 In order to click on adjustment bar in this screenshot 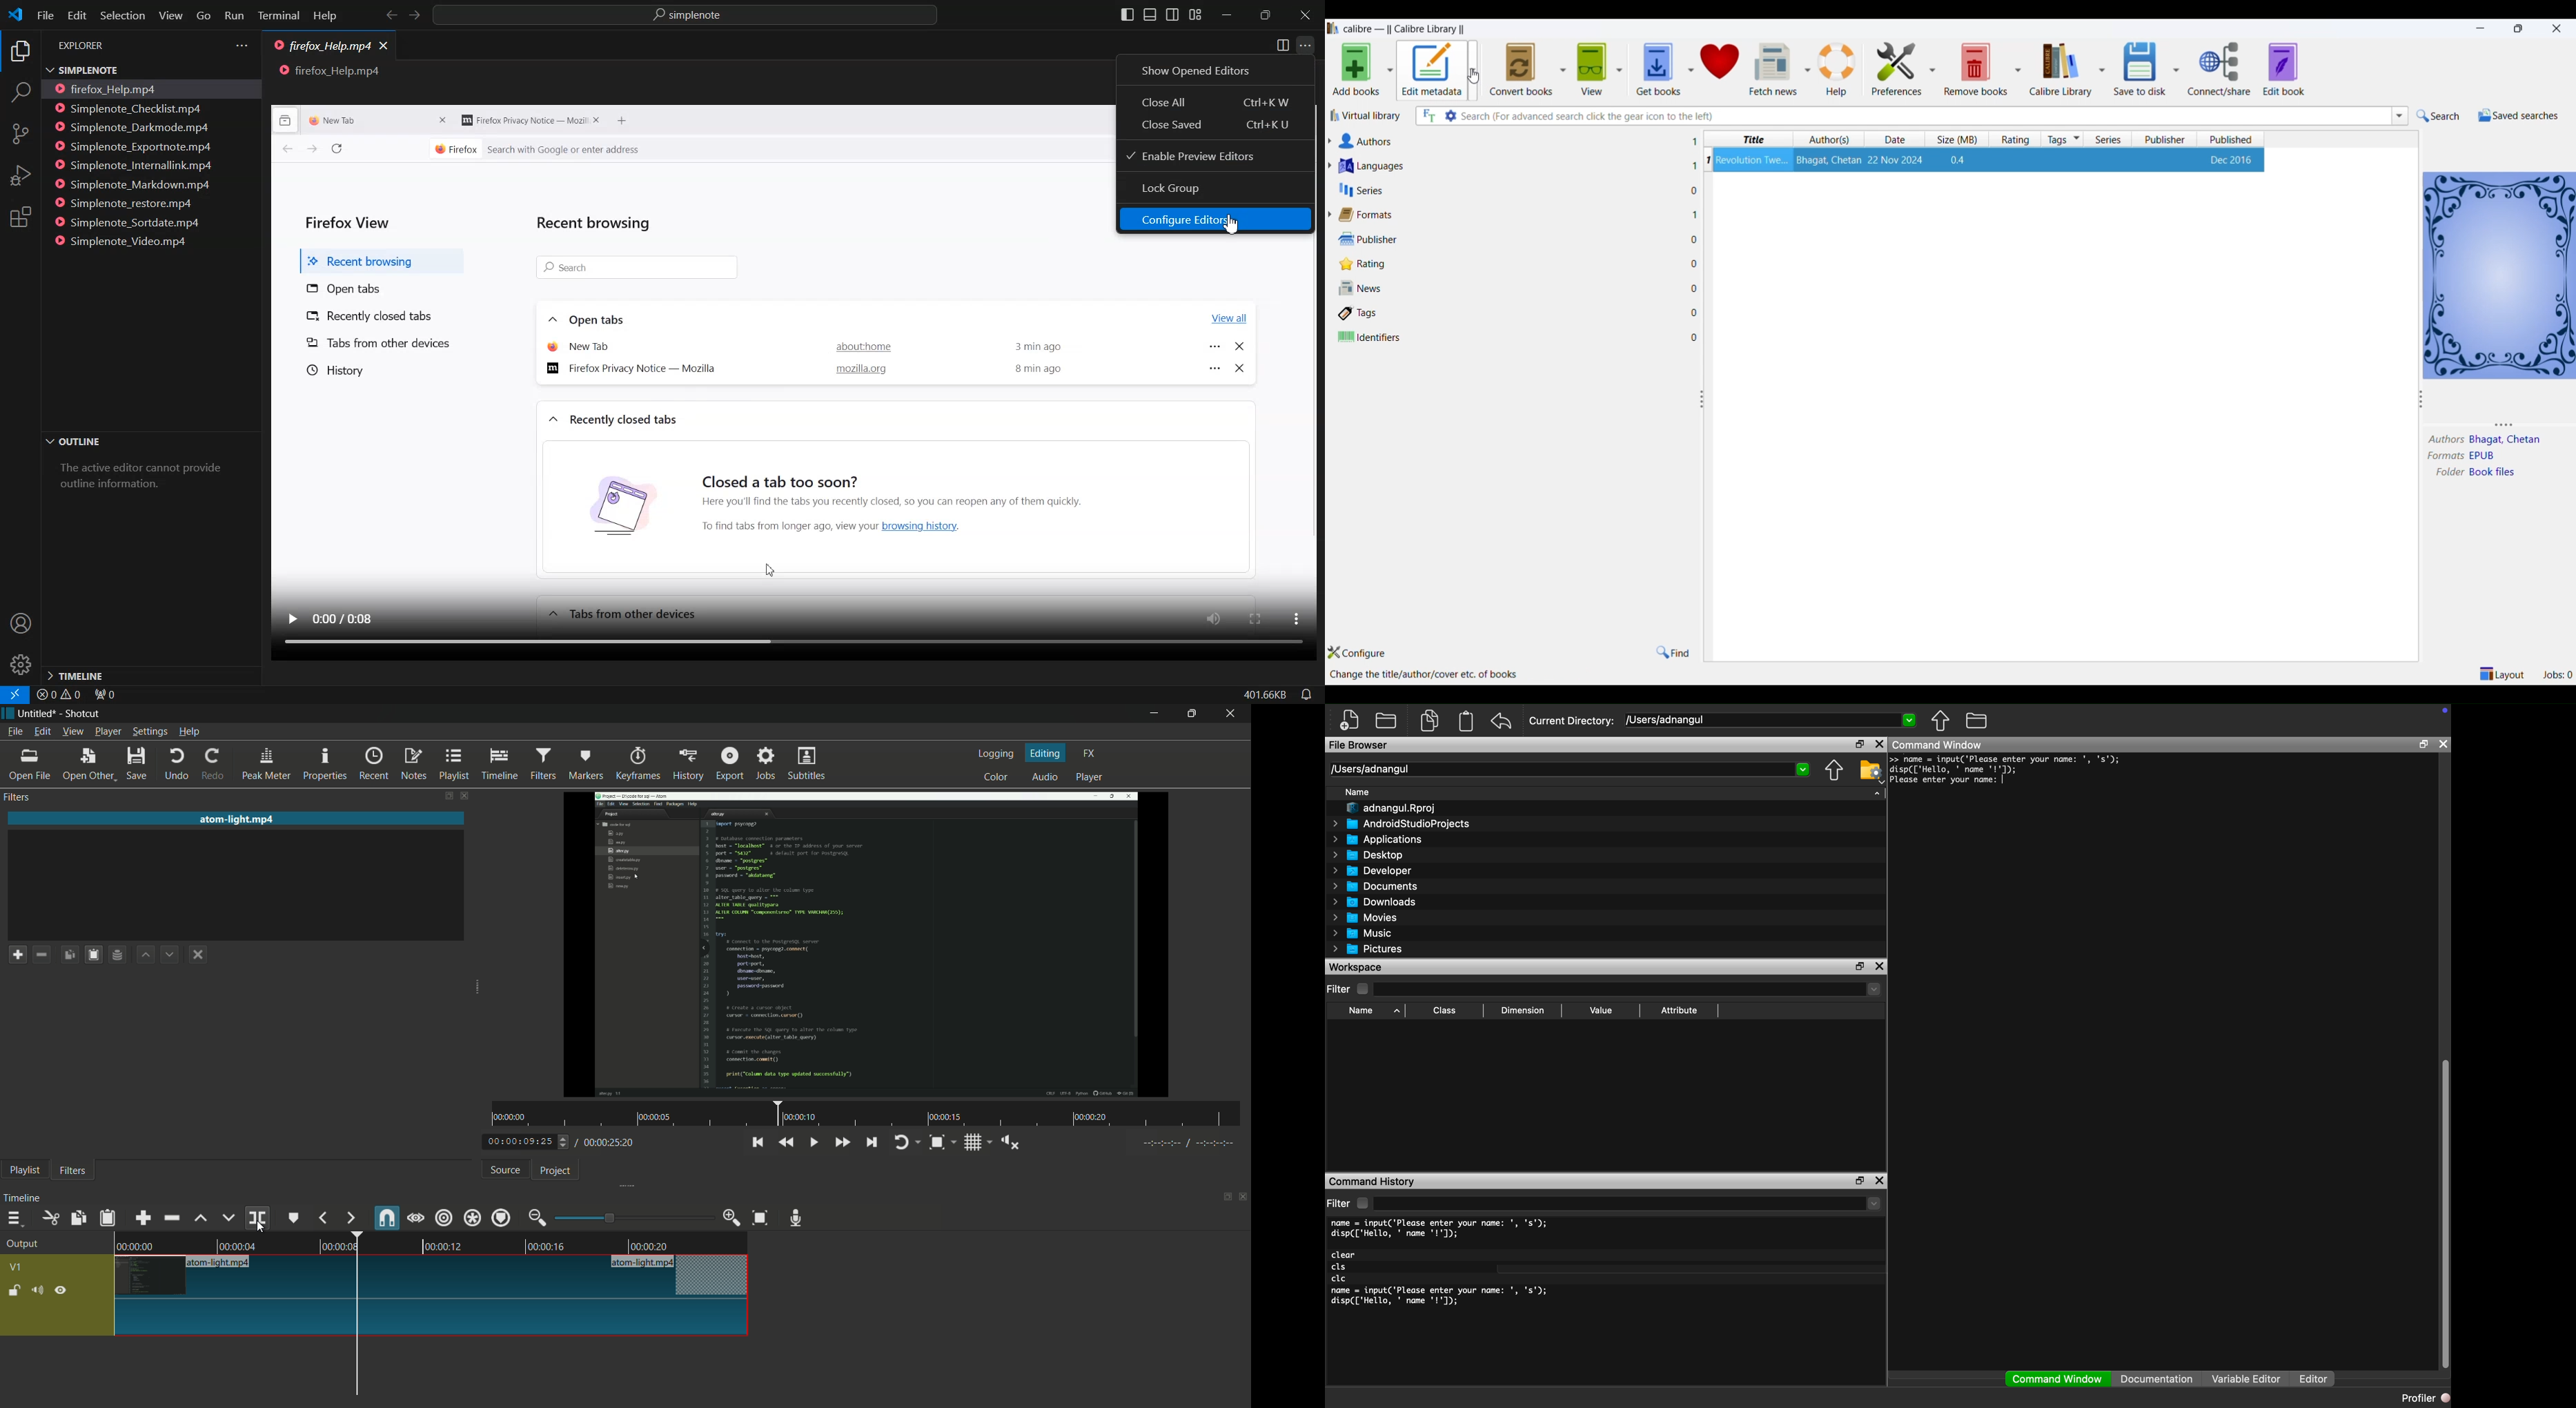, I will do `click(633, 1218)`.